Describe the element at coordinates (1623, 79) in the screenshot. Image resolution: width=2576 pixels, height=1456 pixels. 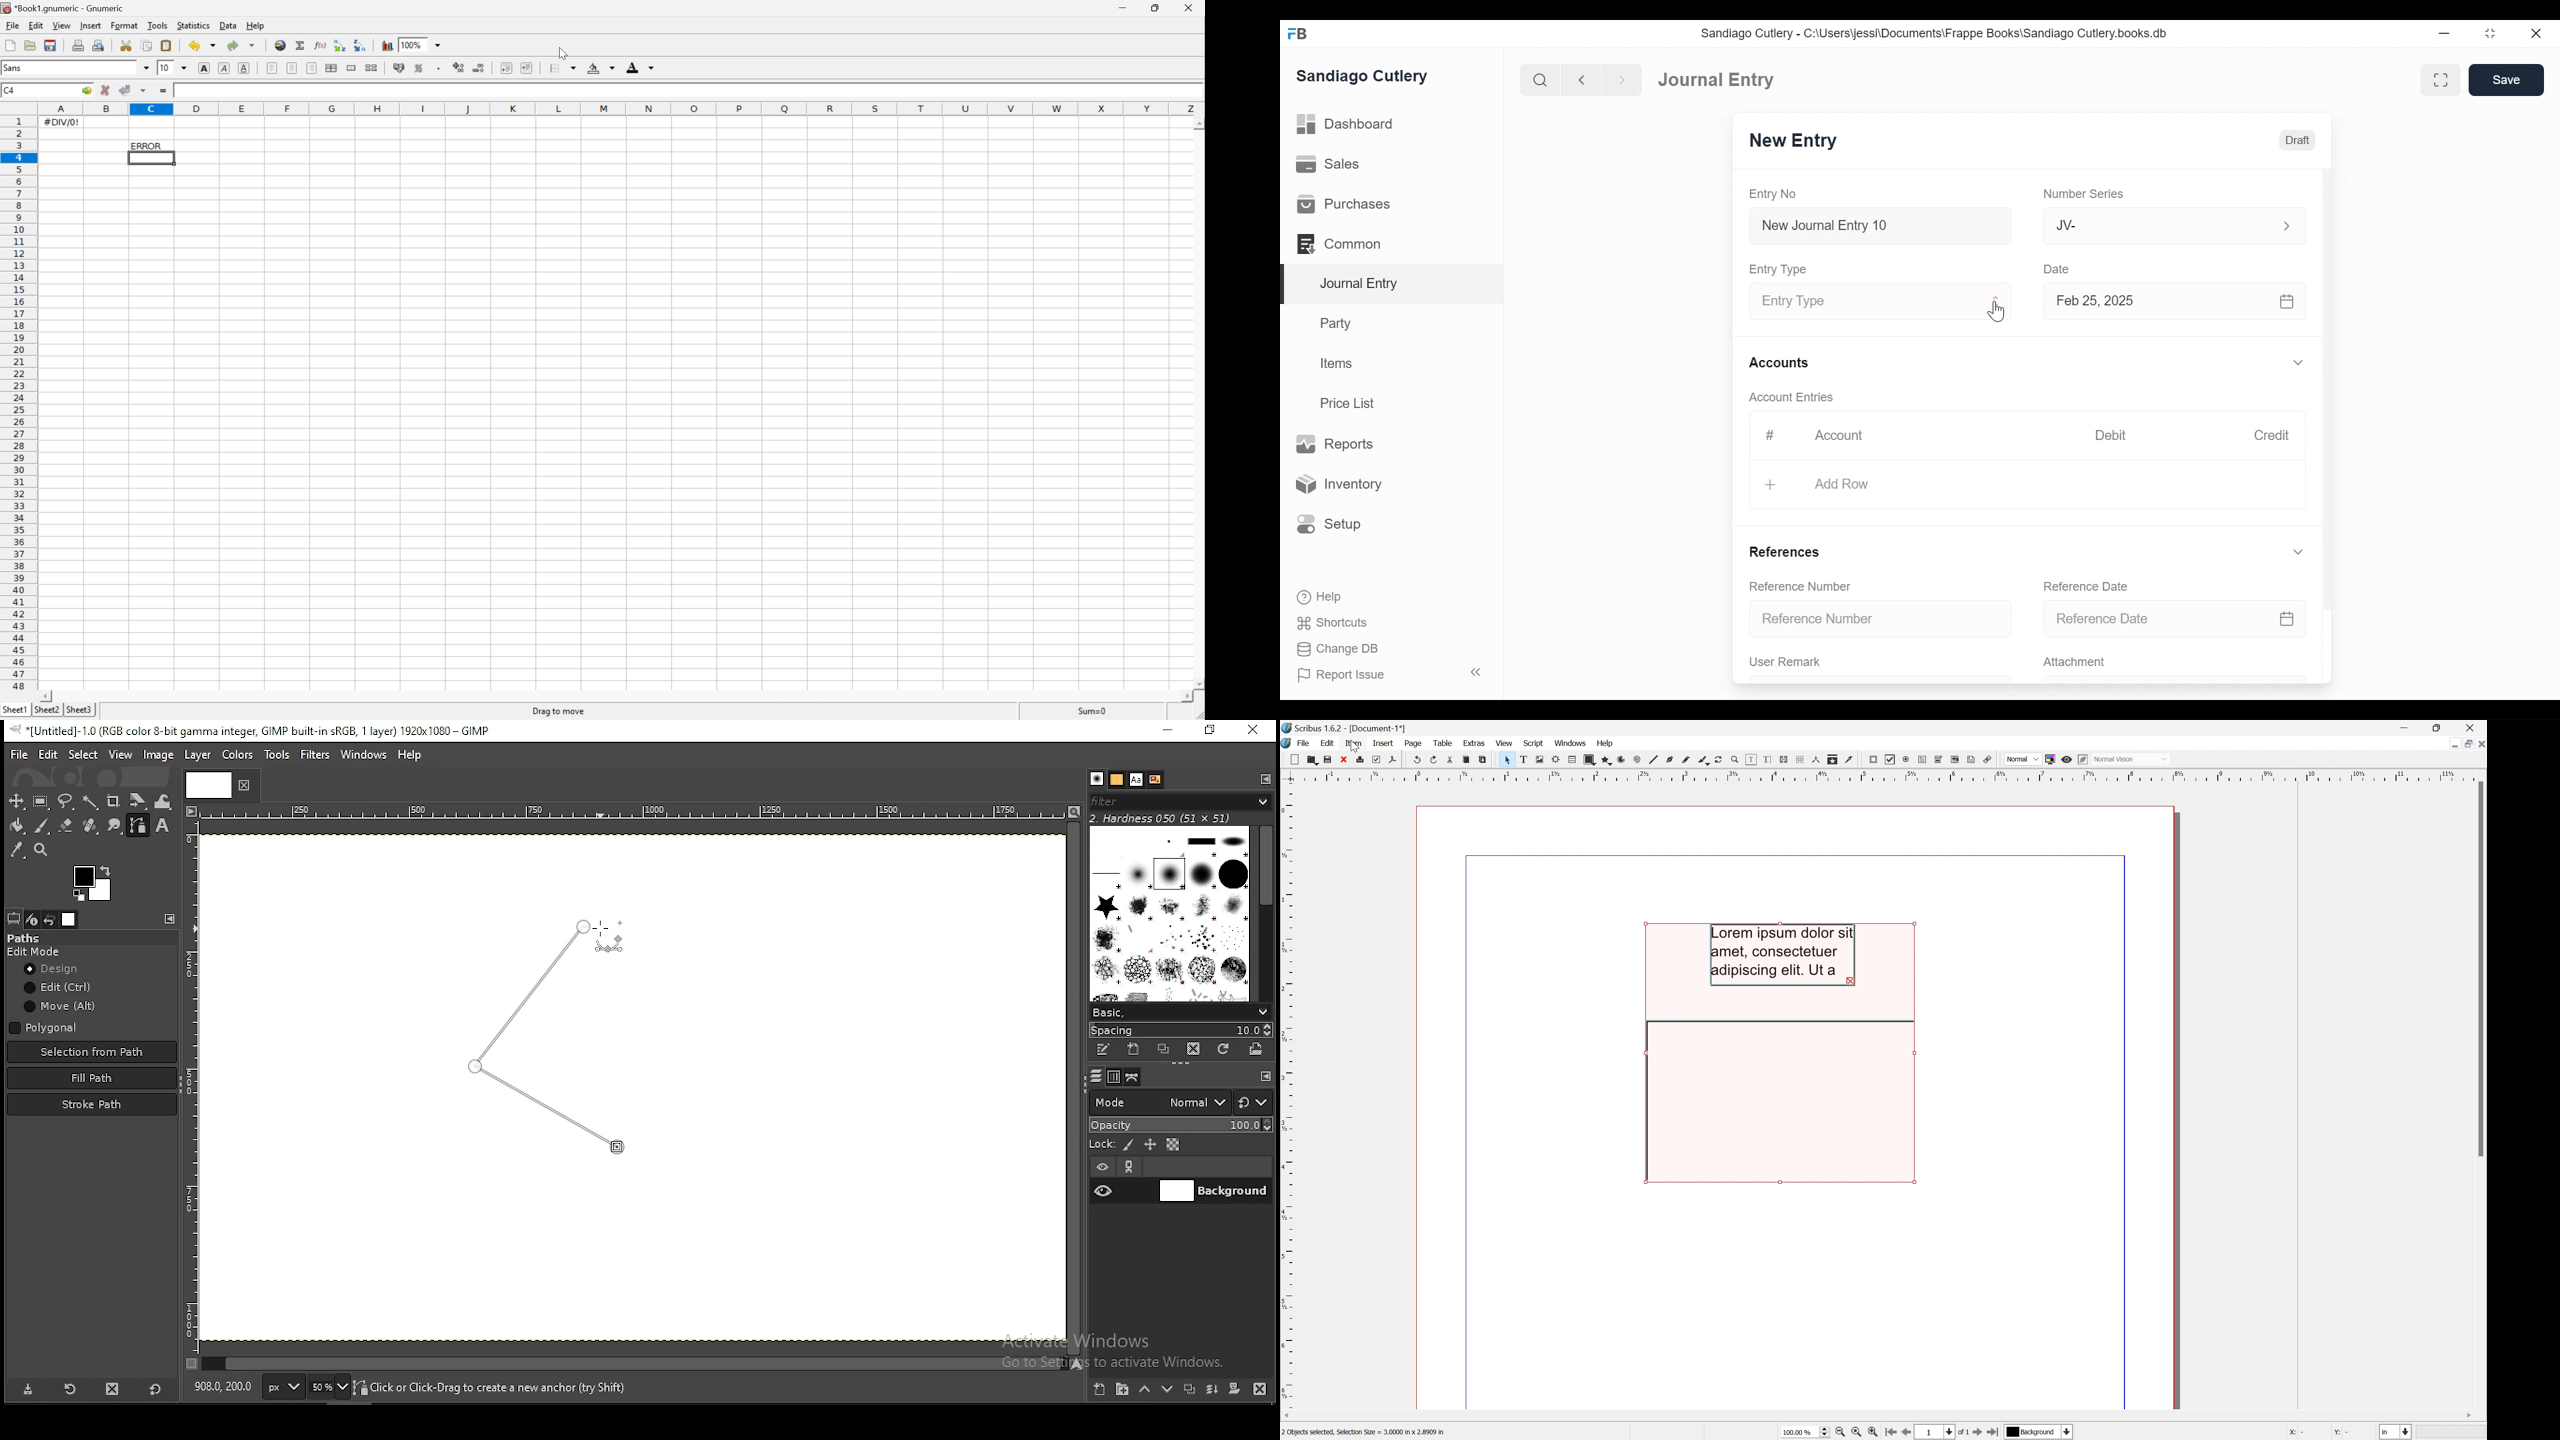
I see `Navigate Forward` at that location.